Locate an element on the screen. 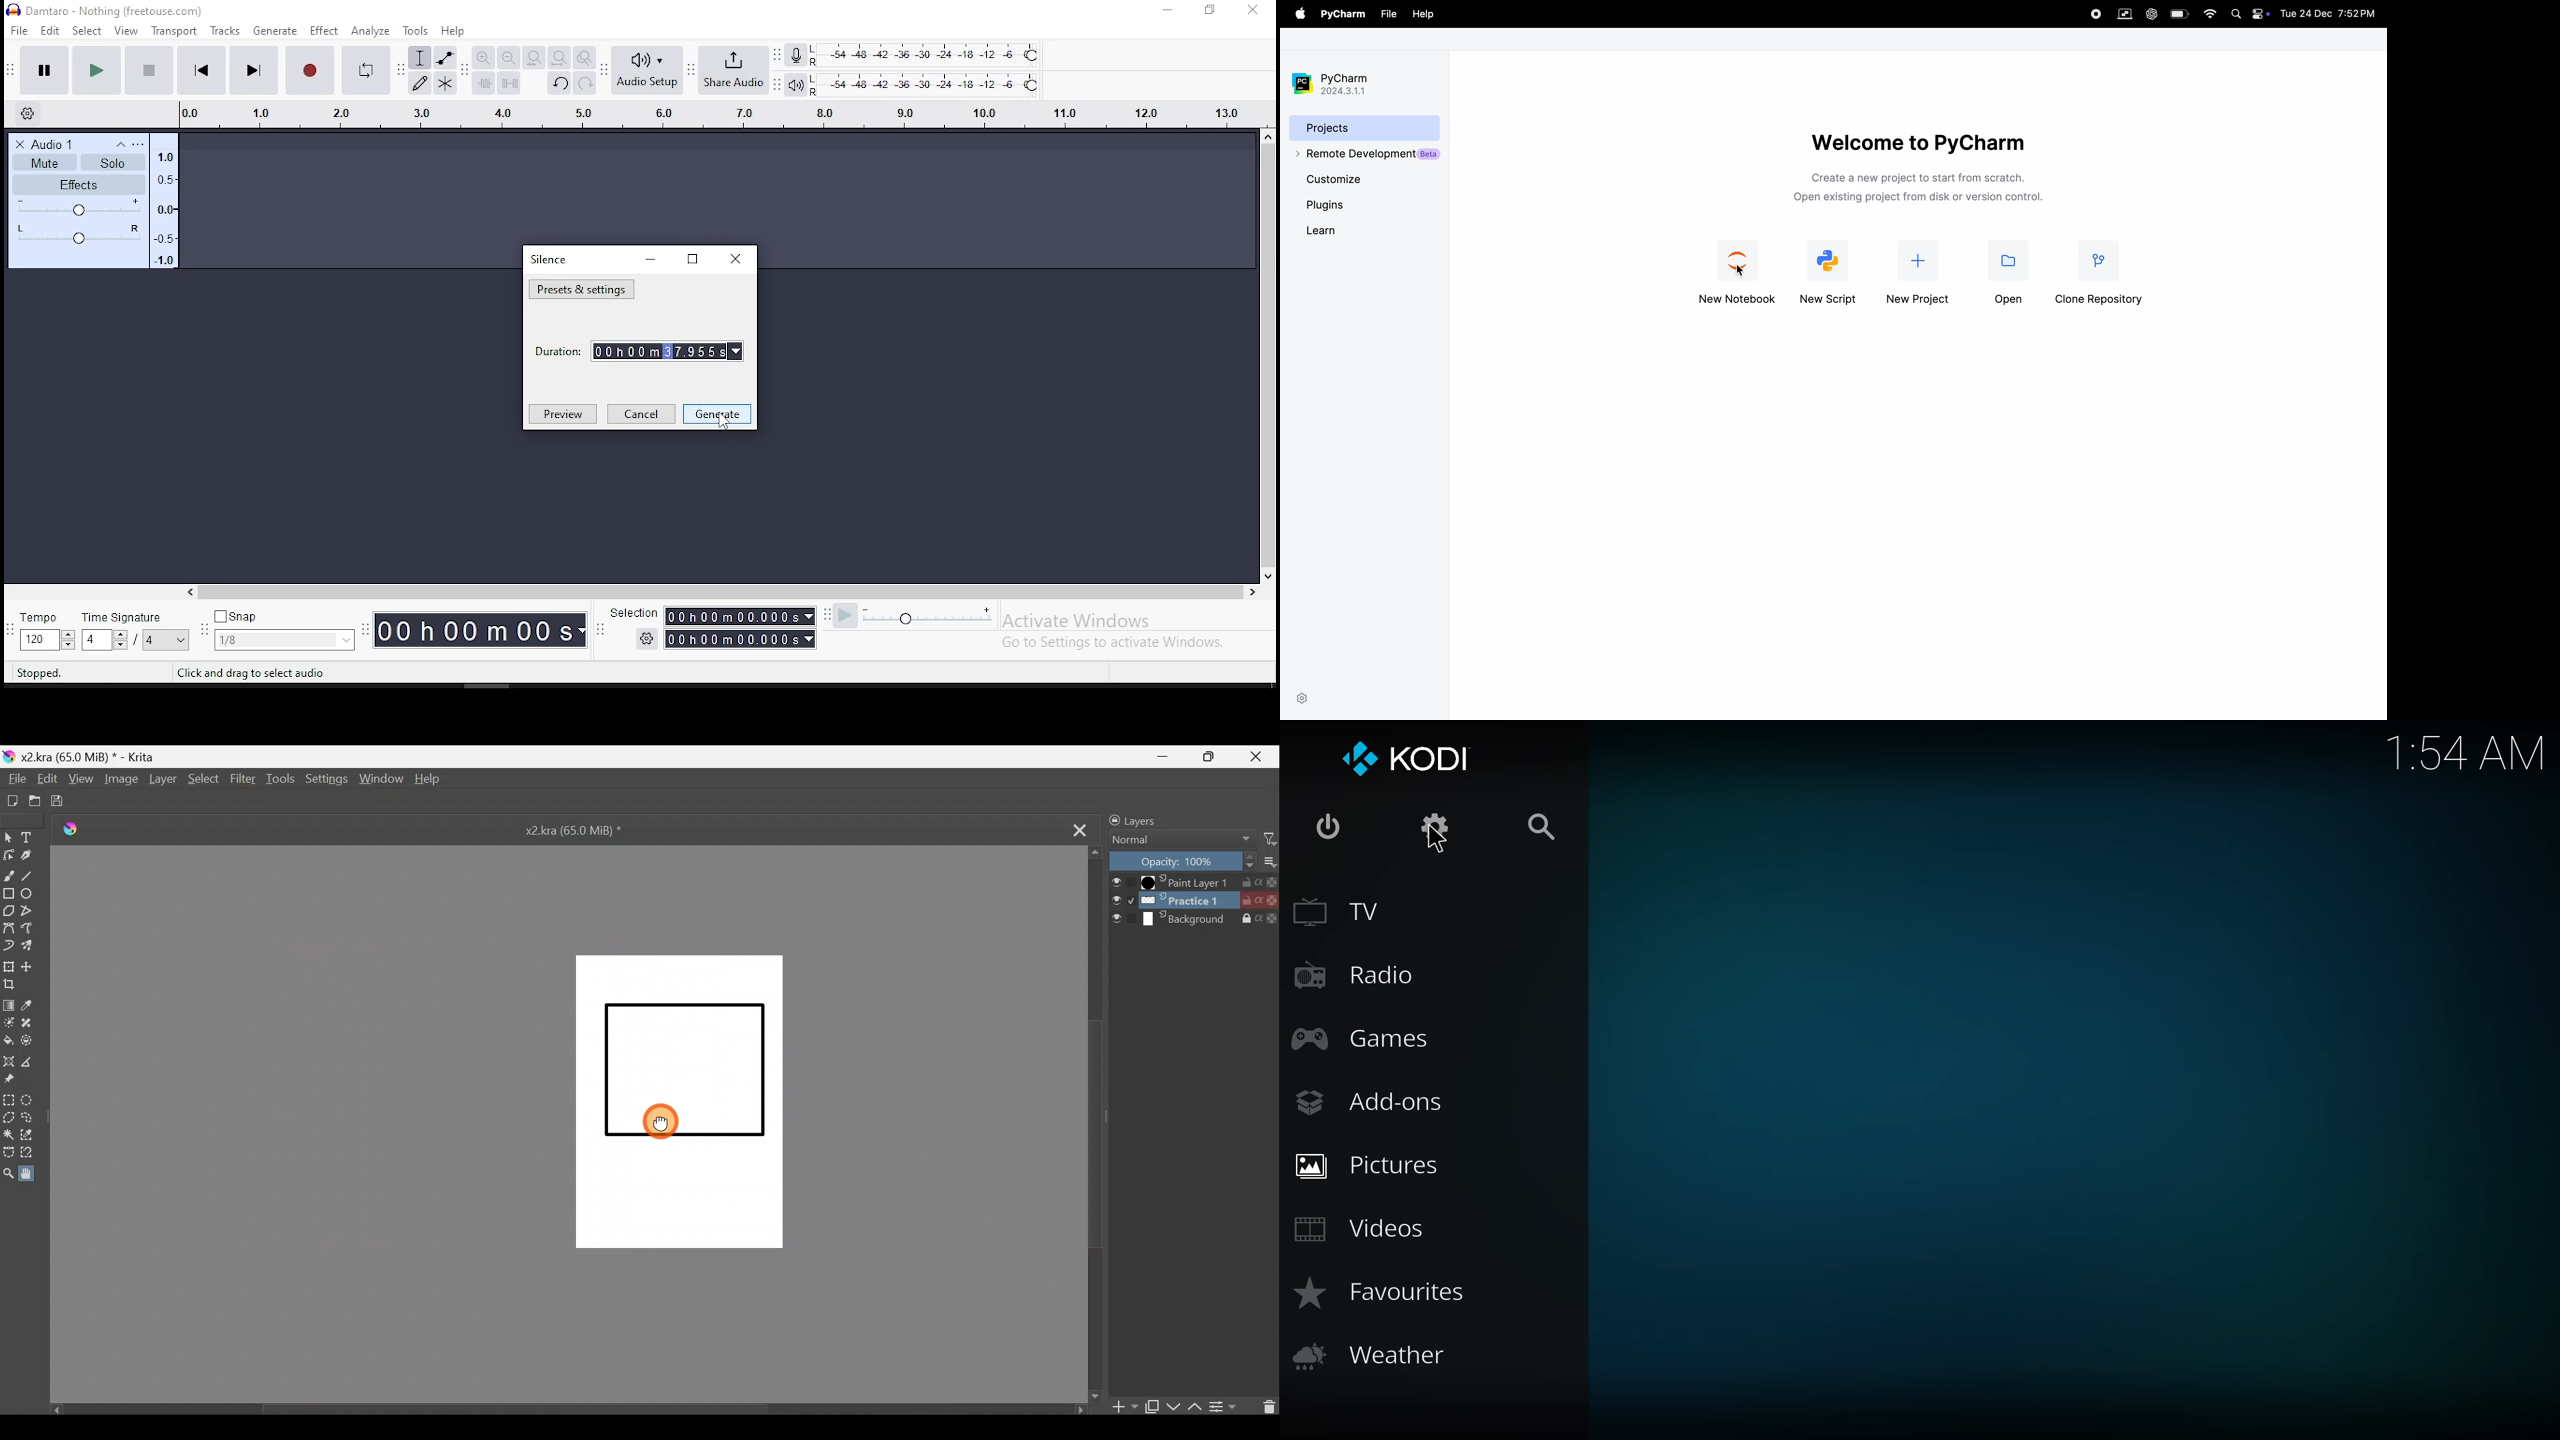 The width and height of the screenshot is (2576, 1456). Multibrush tool is located at coordinates (31, 946).